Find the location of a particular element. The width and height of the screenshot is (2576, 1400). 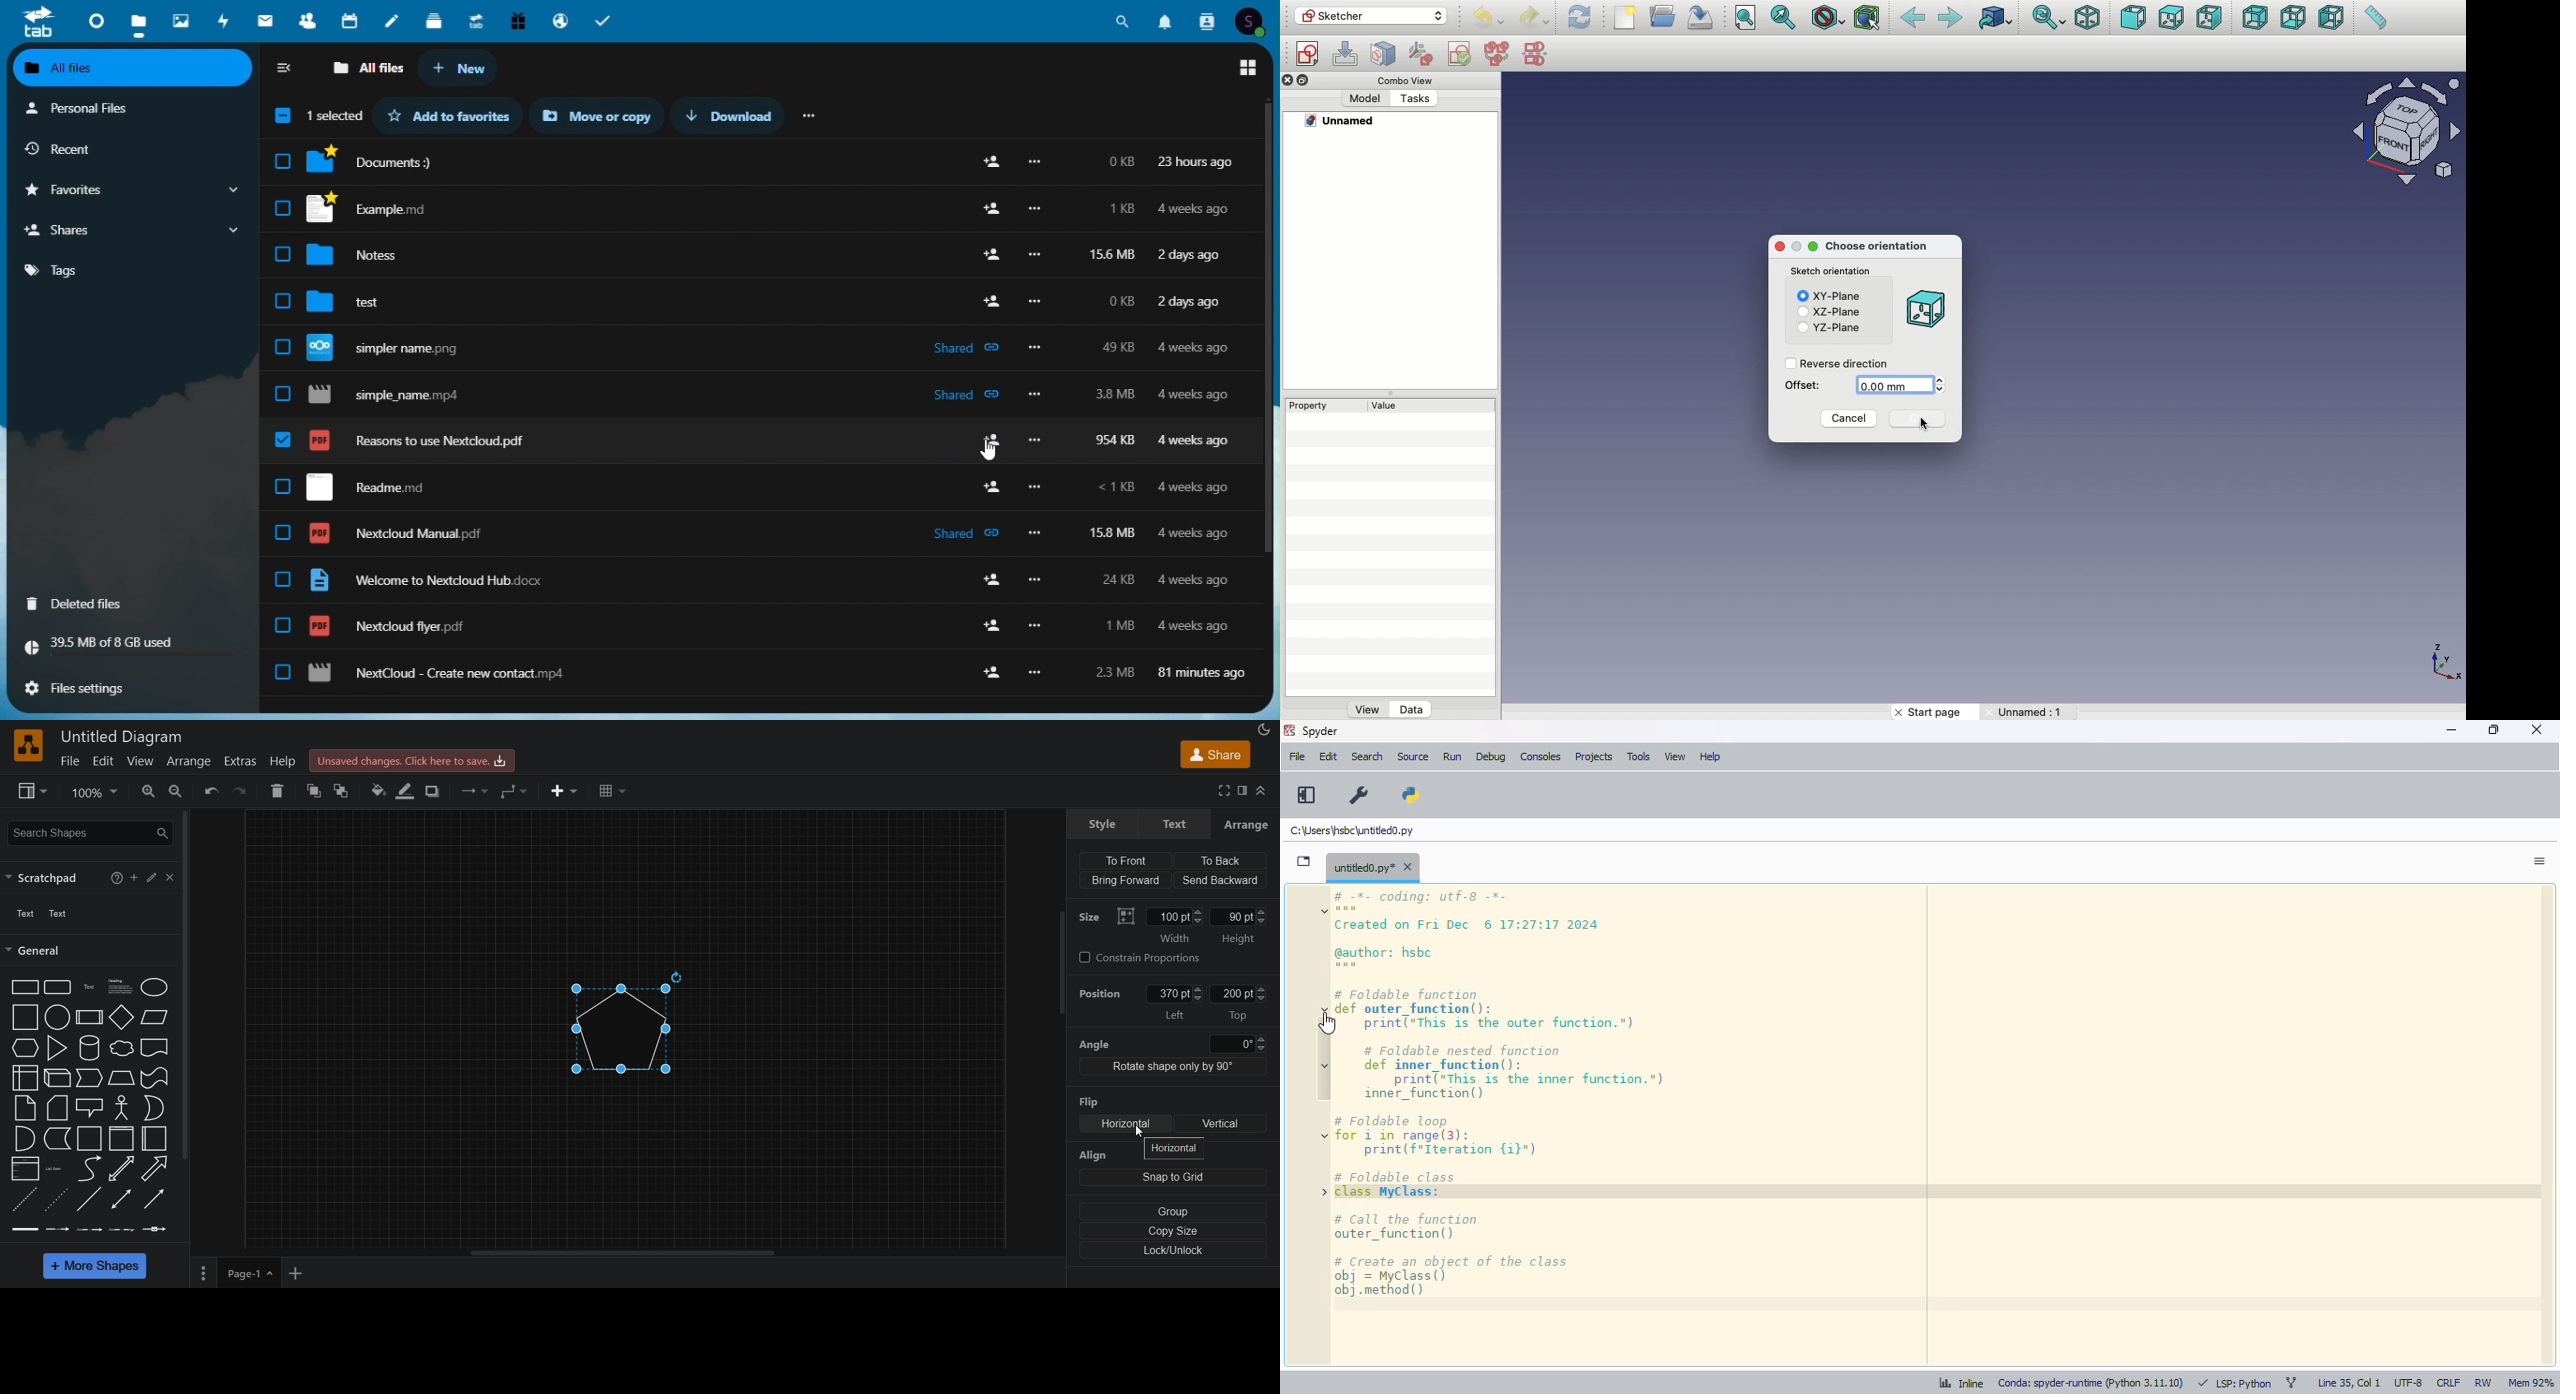

 is located at coordinates (1288, 81).